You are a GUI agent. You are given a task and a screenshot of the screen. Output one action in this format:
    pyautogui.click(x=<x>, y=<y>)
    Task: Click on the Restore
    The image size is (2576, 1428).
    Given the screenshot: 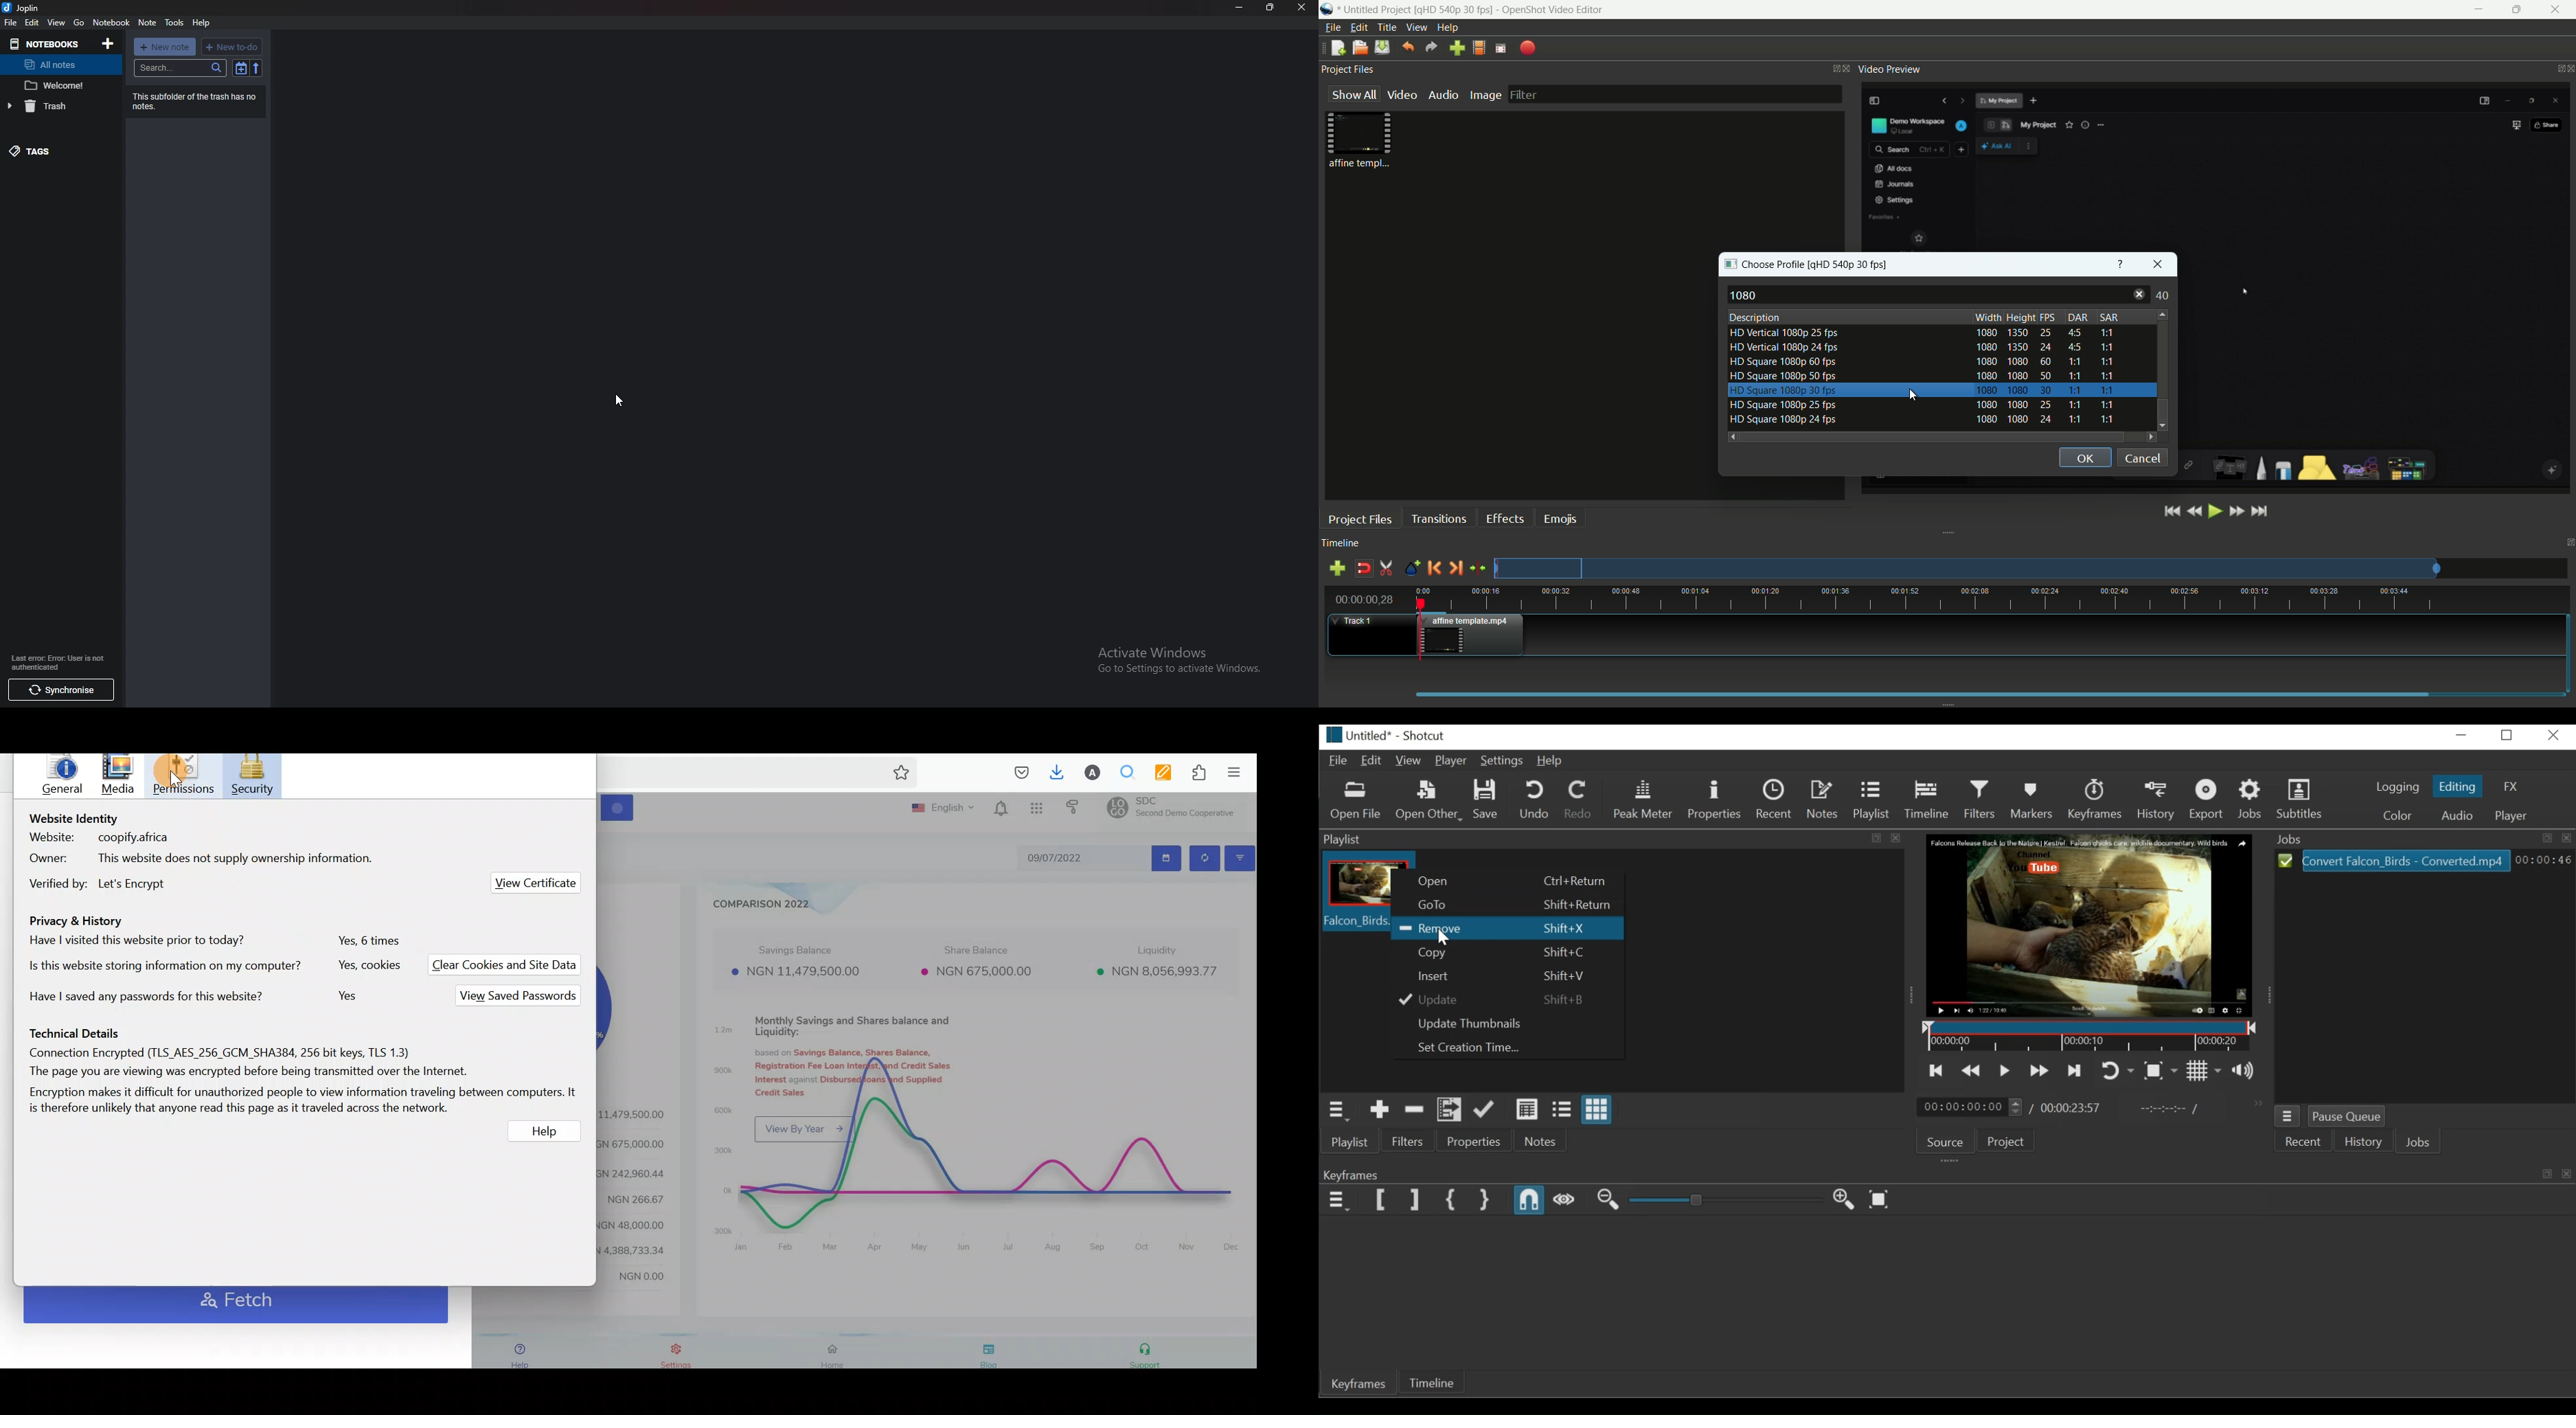 What is the action you would take?
    pyautogui.click(x=1873, y=839)
    